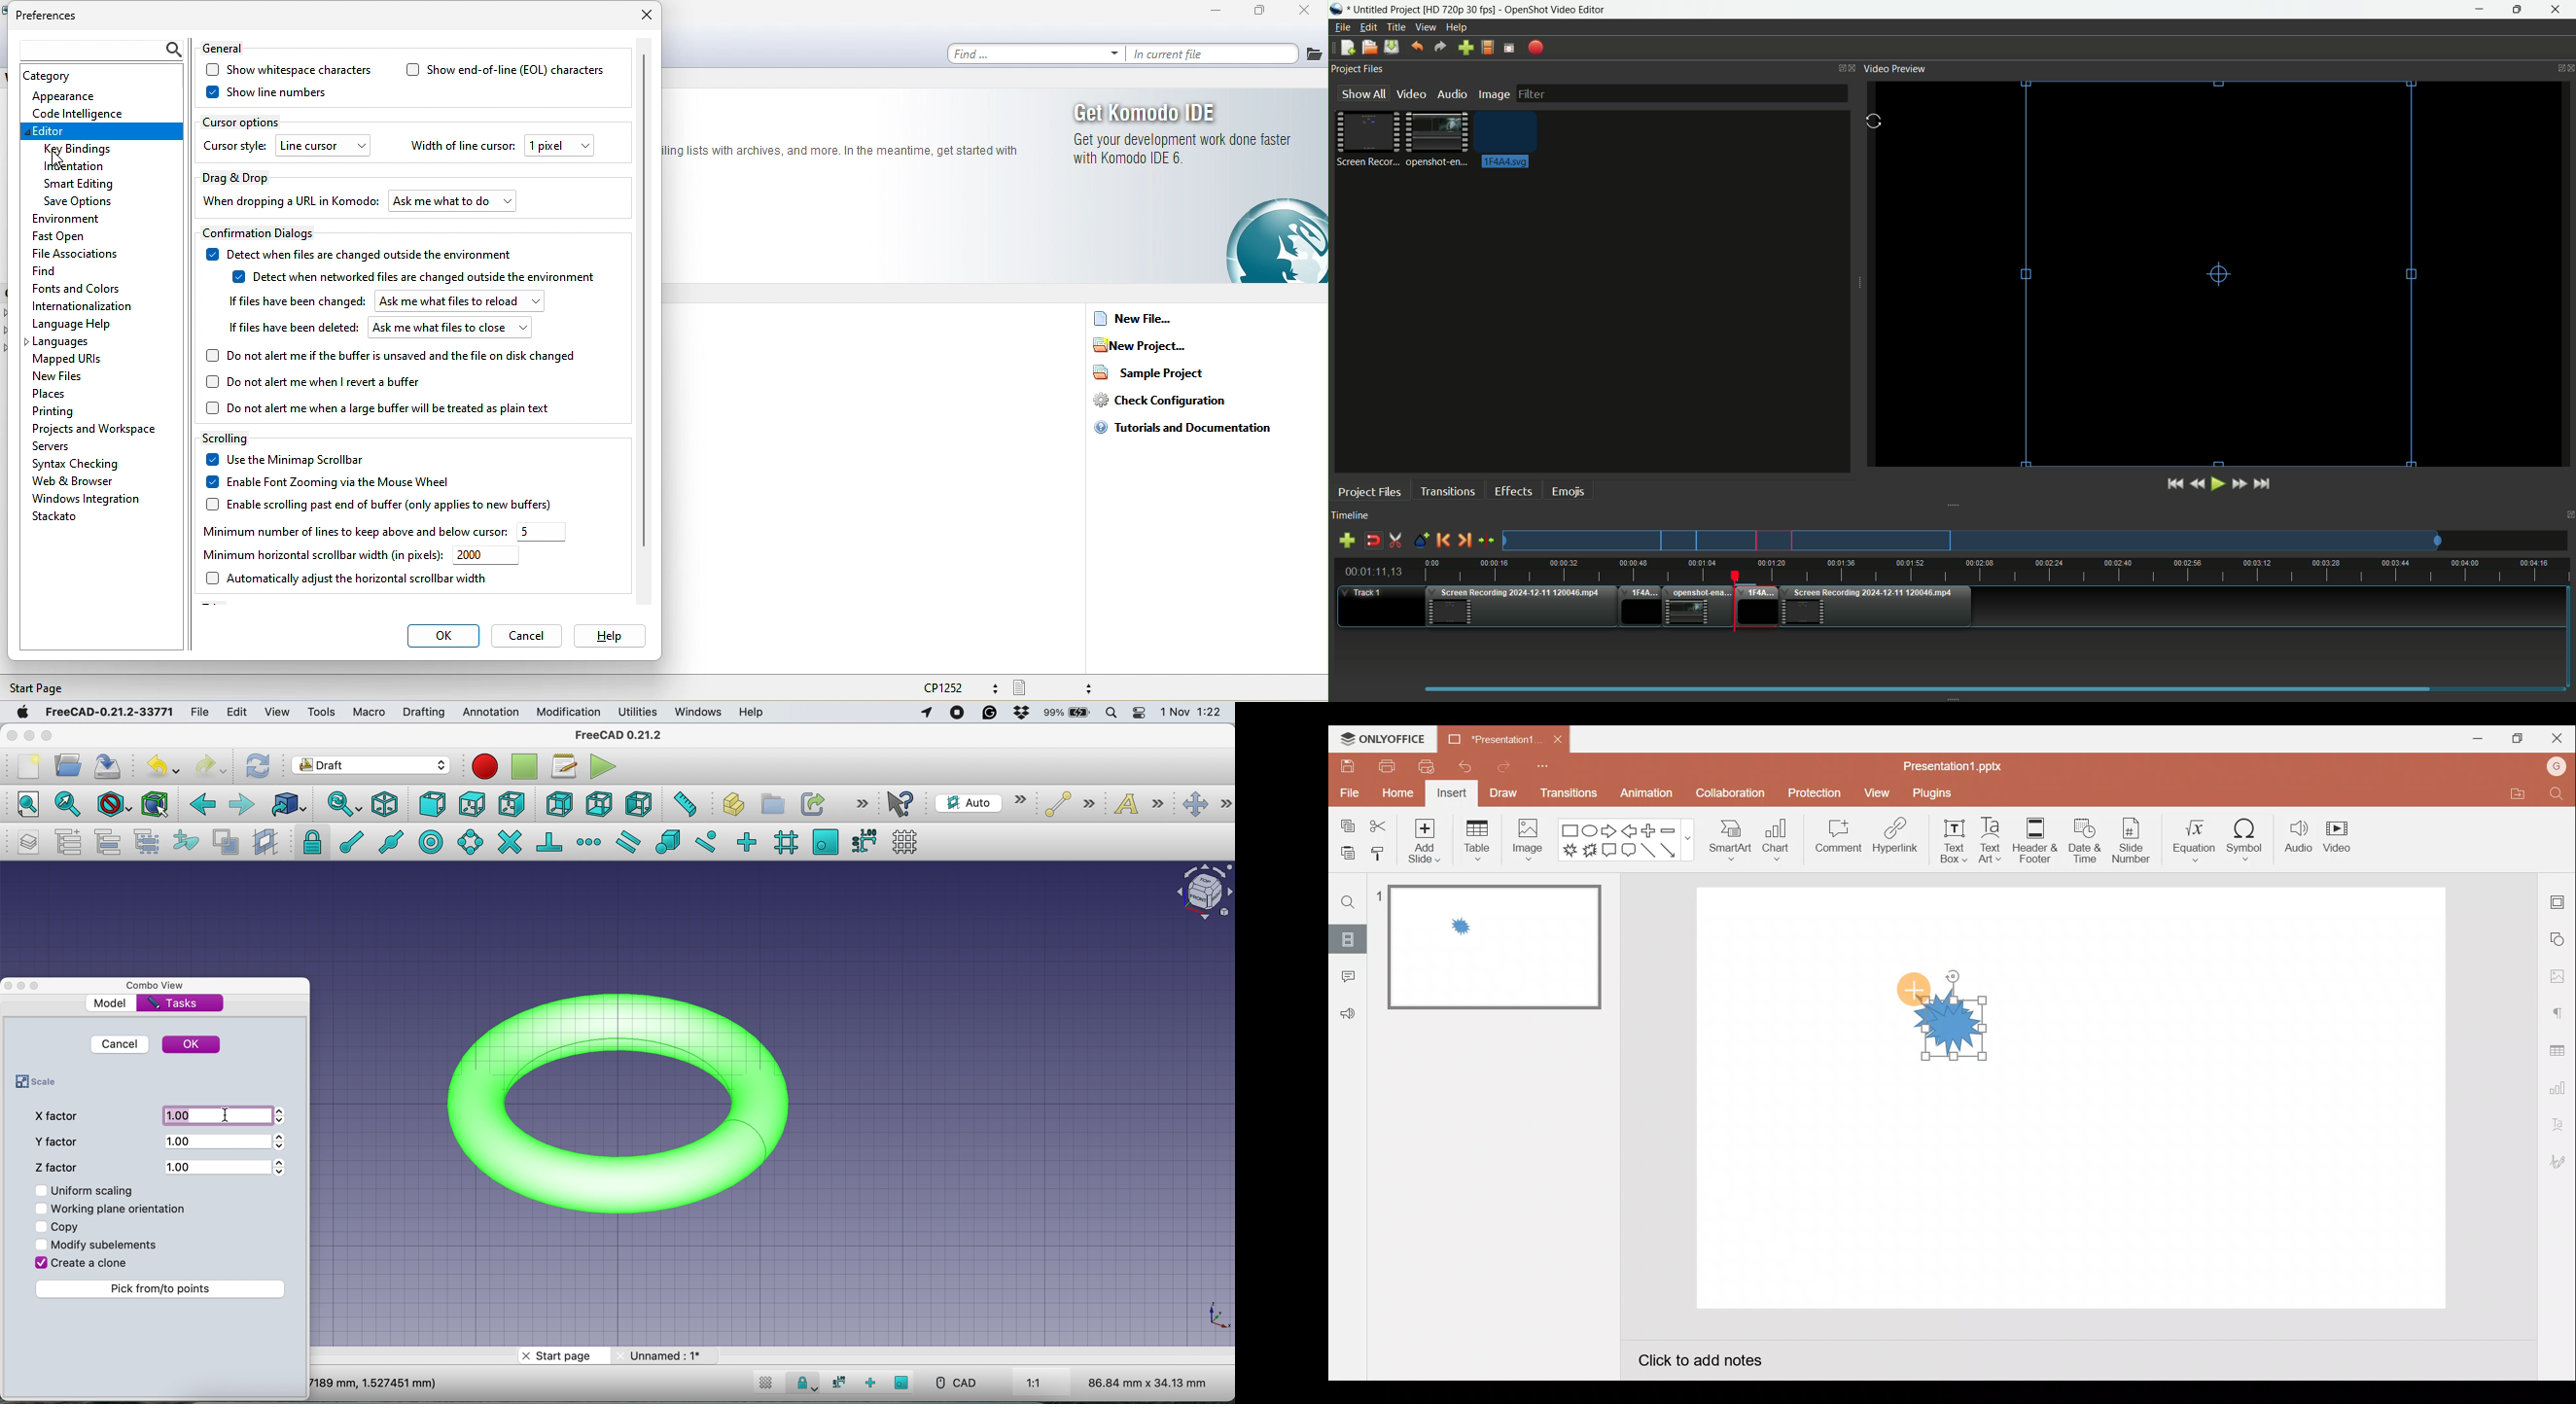 The width and height of the screenshot is (2576, 1428). I want to click on Toggle Overlay, so click(39, 986).